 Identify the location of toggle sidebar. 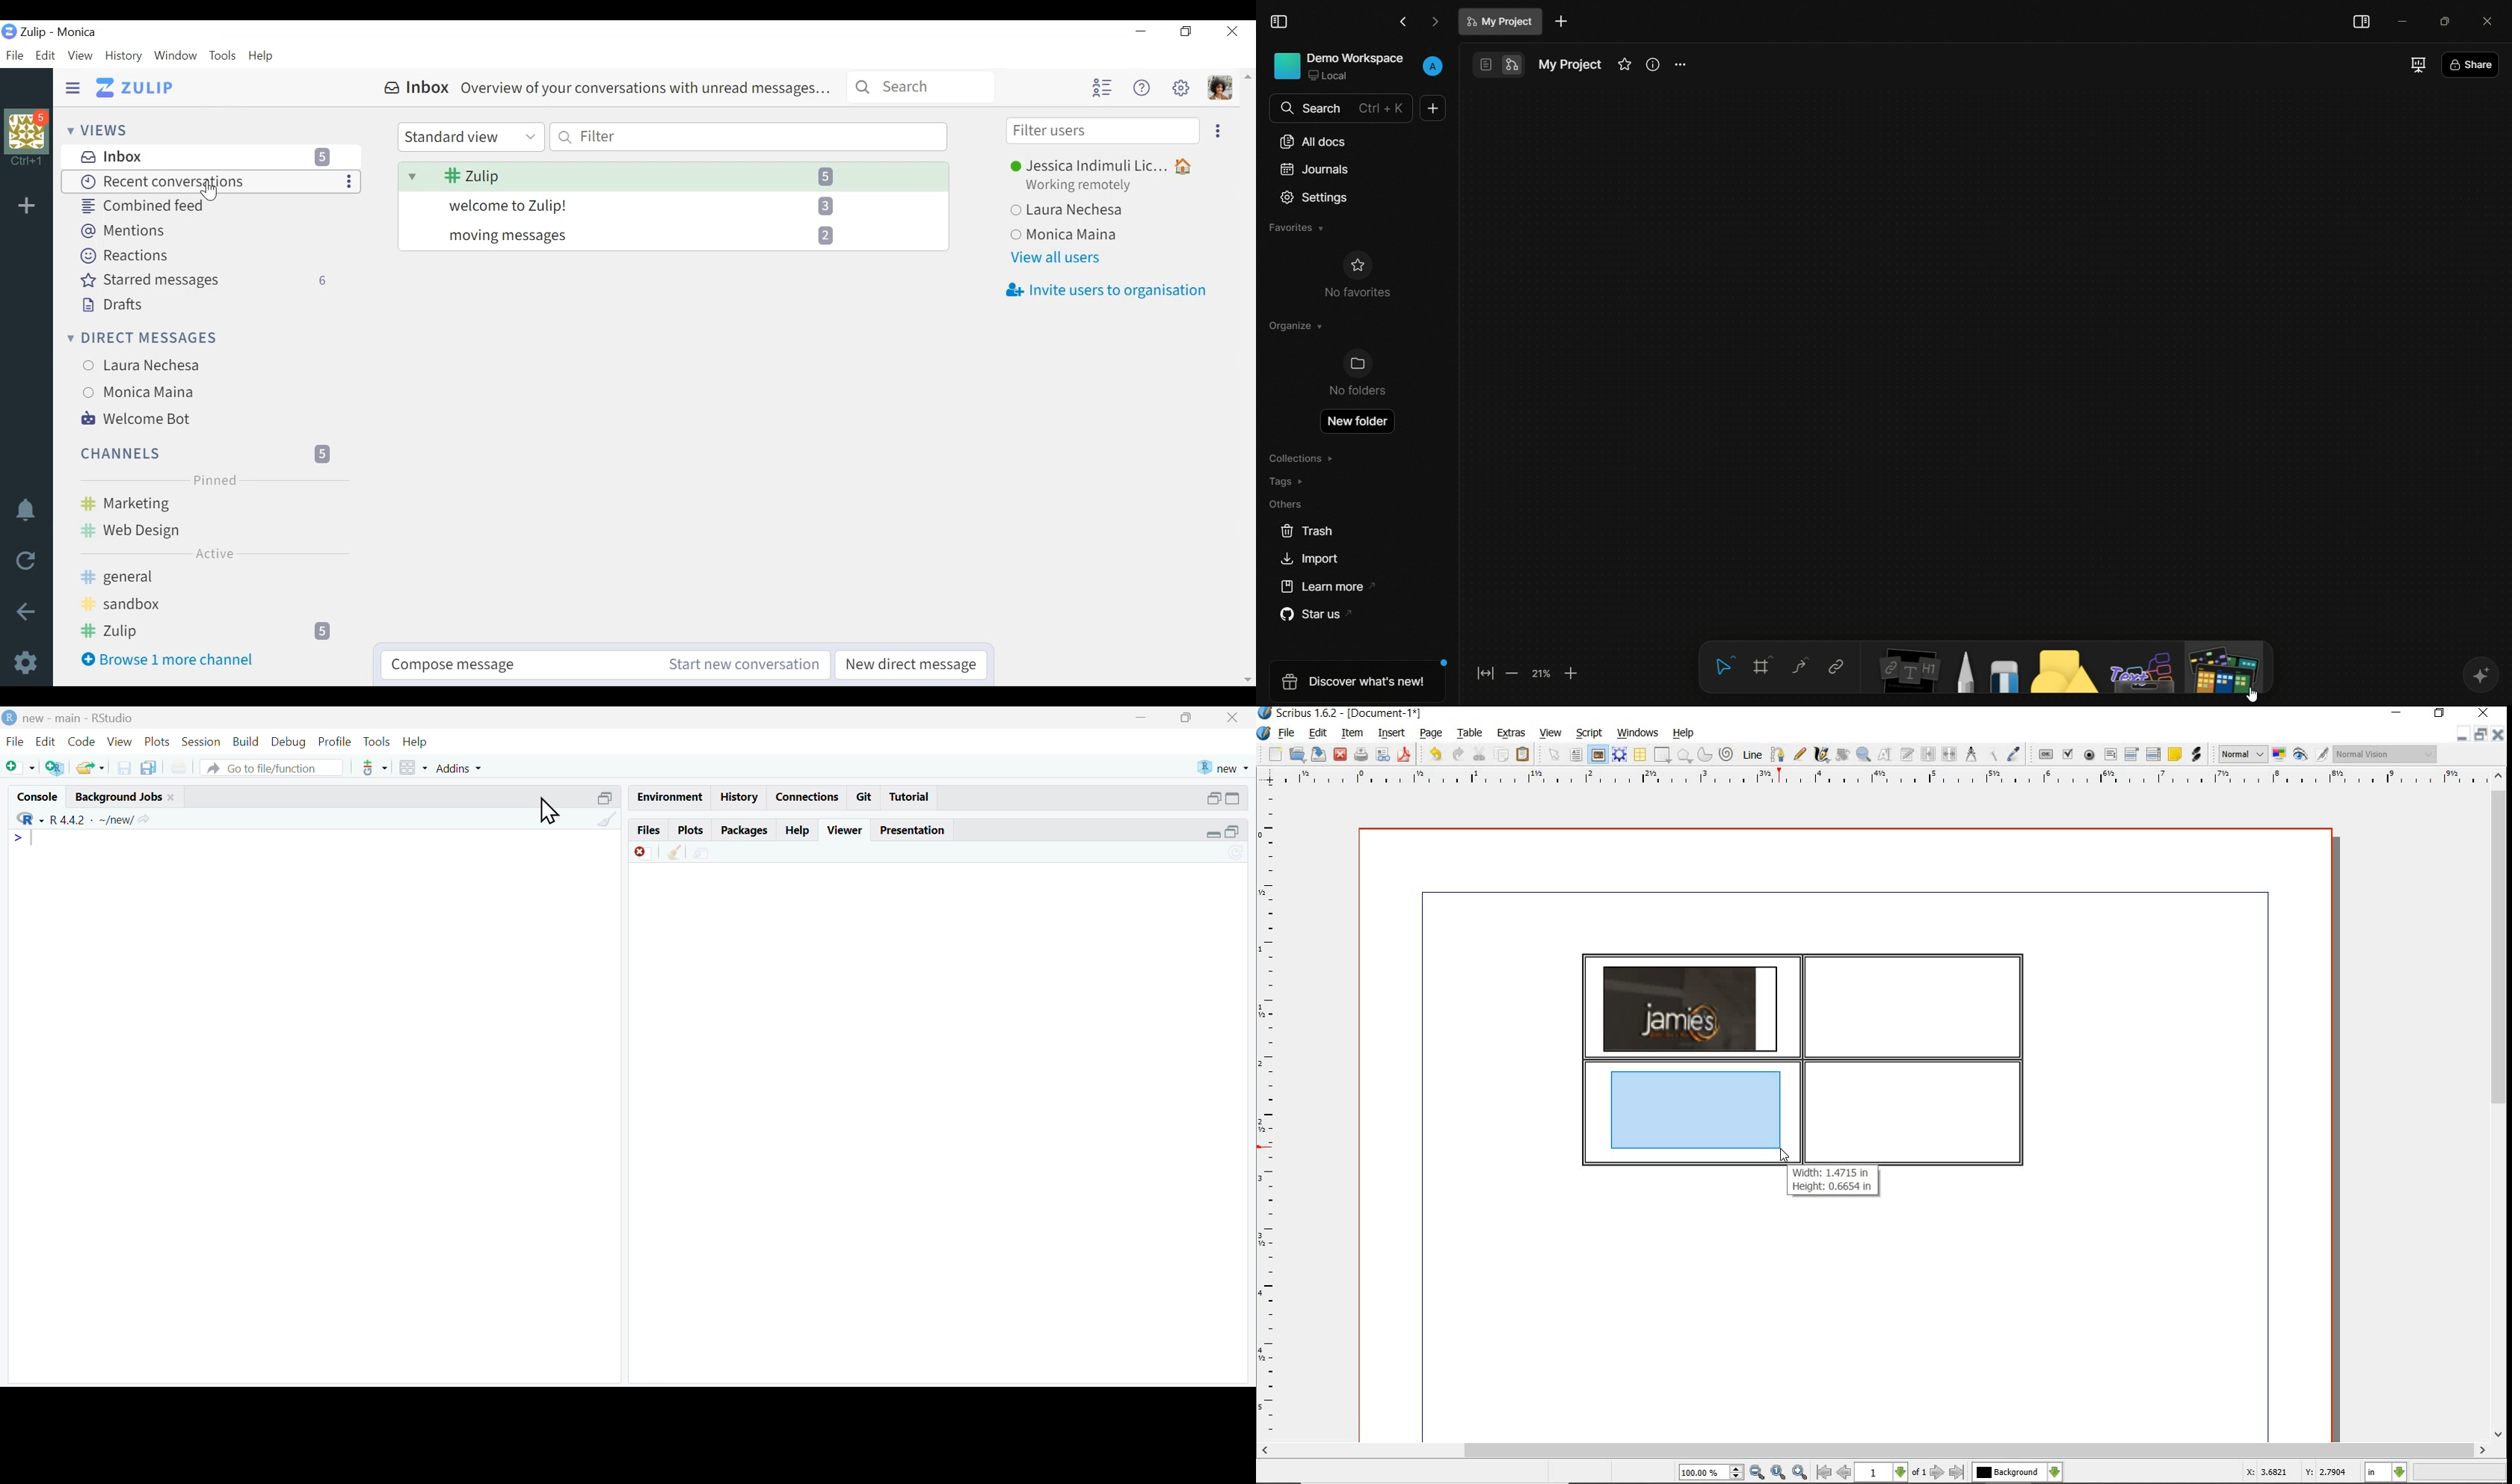
(2362, 23).